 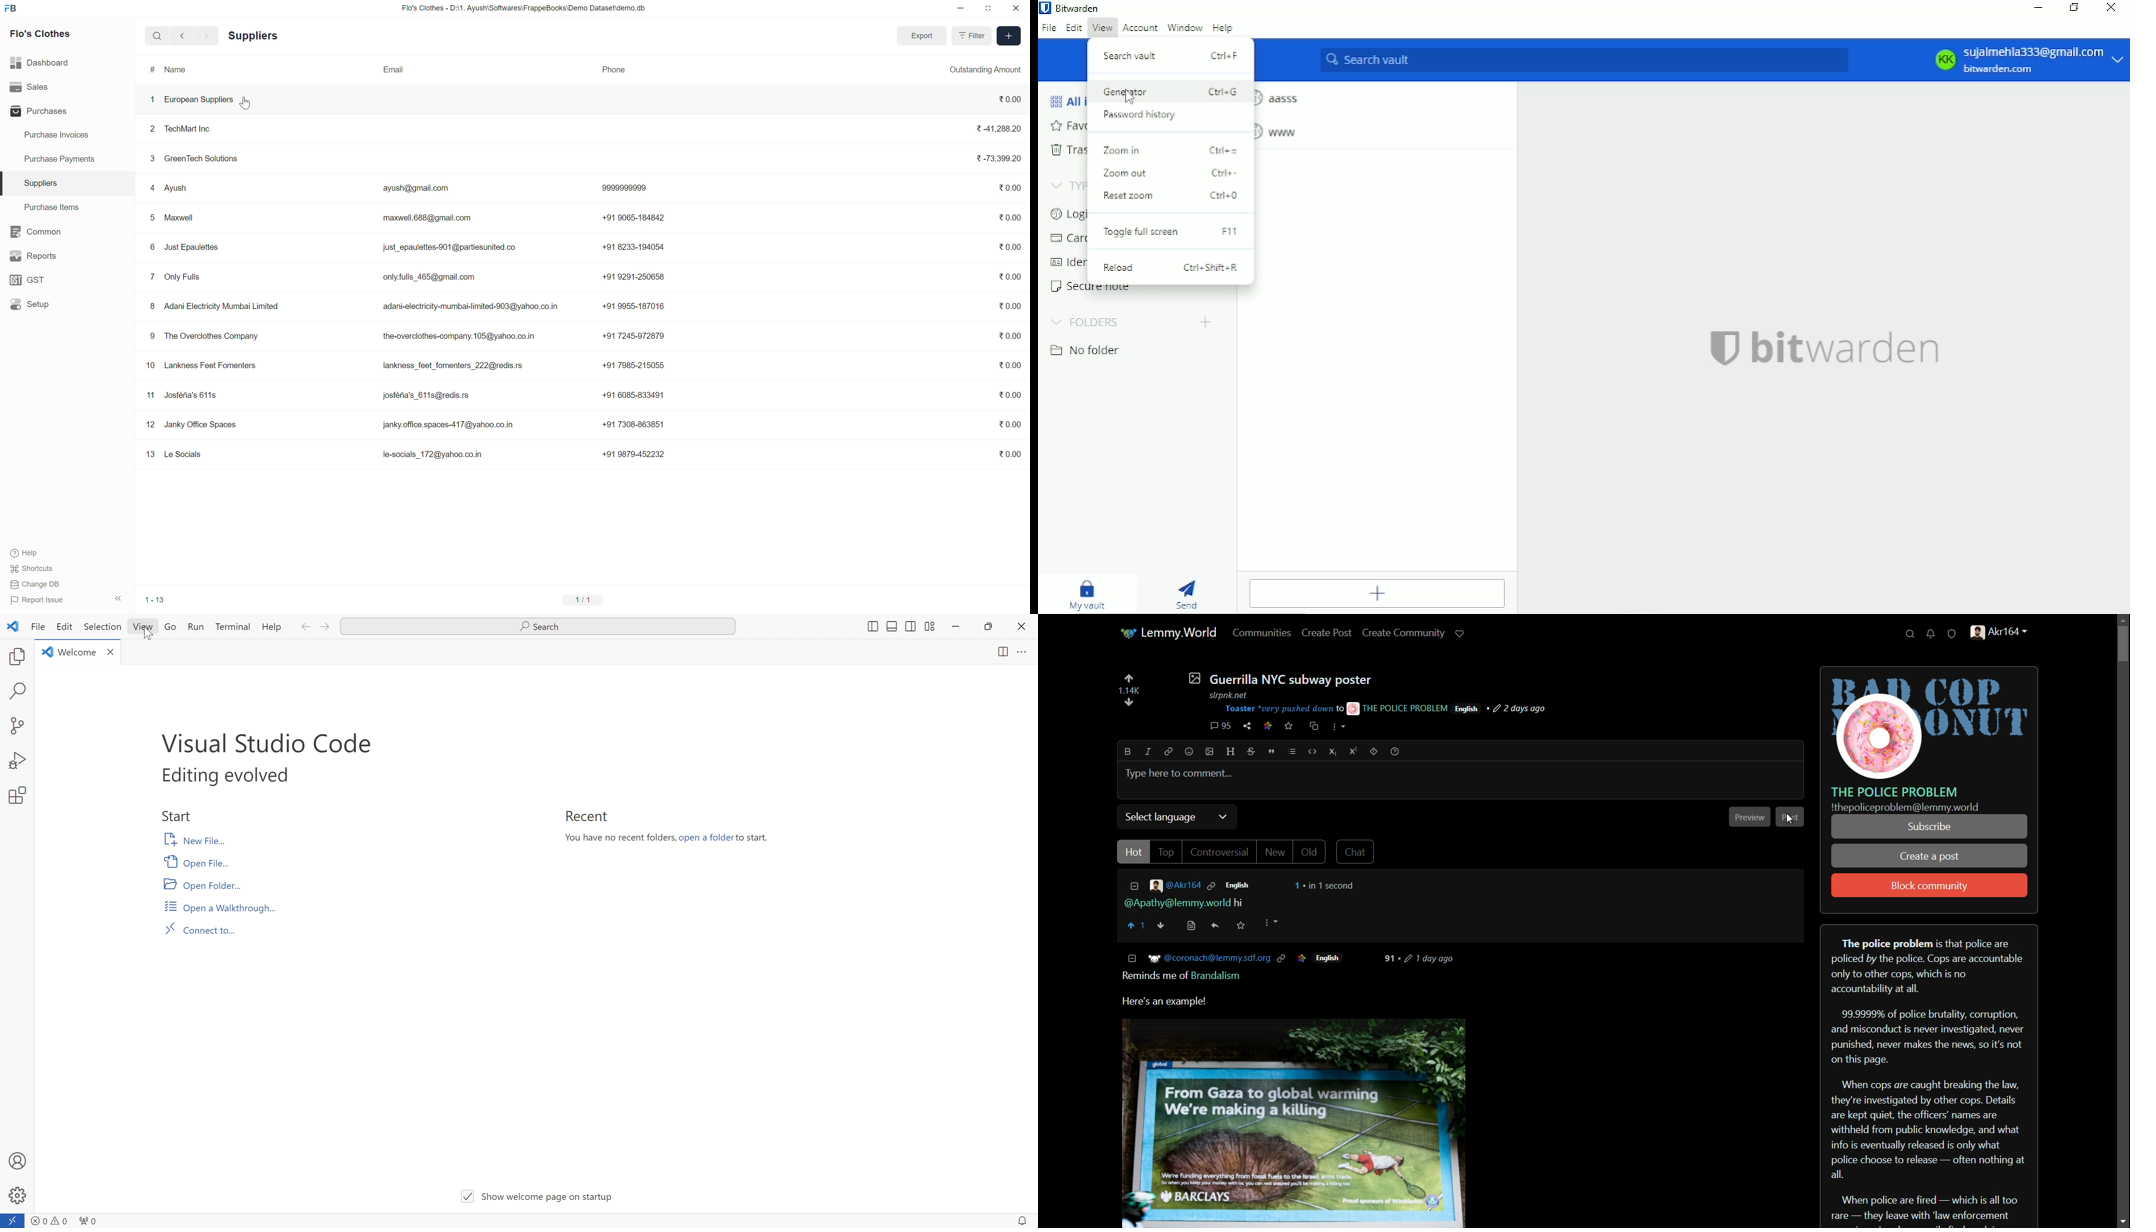 I want to click on Report Issue, so click(x=41, y=600).